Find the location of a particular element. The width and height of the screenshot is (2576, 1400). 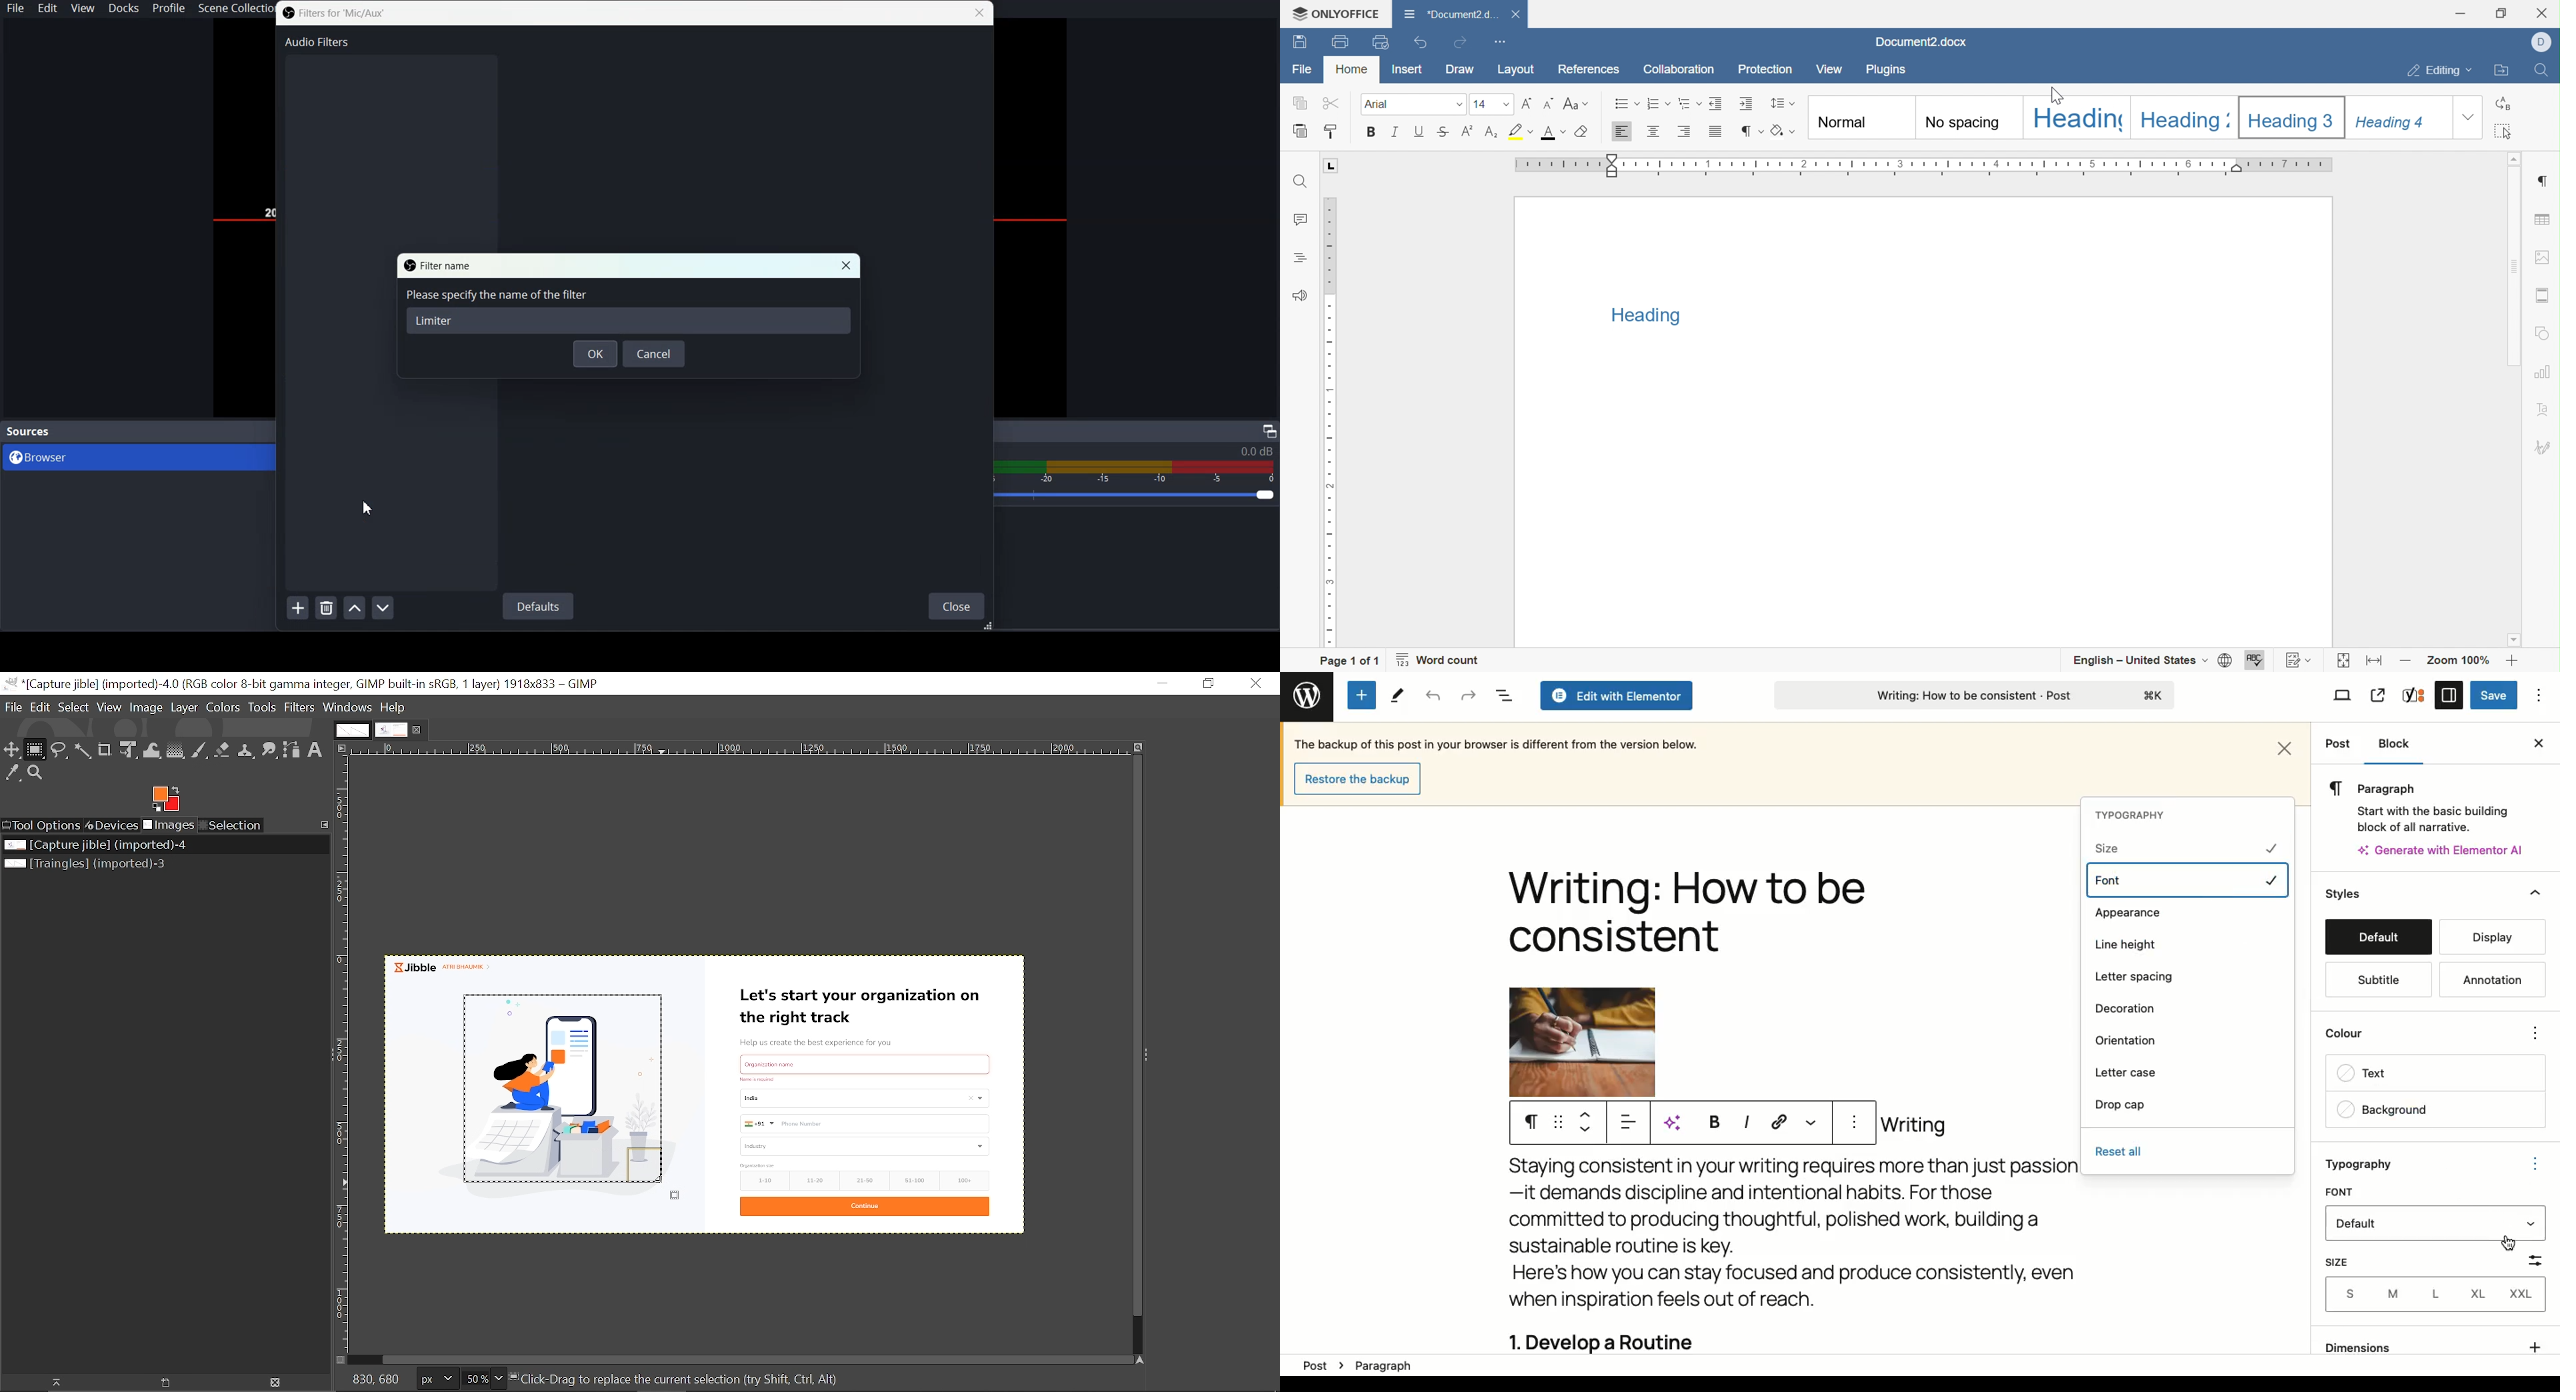

Limiter is located at coordinates (435, 319).